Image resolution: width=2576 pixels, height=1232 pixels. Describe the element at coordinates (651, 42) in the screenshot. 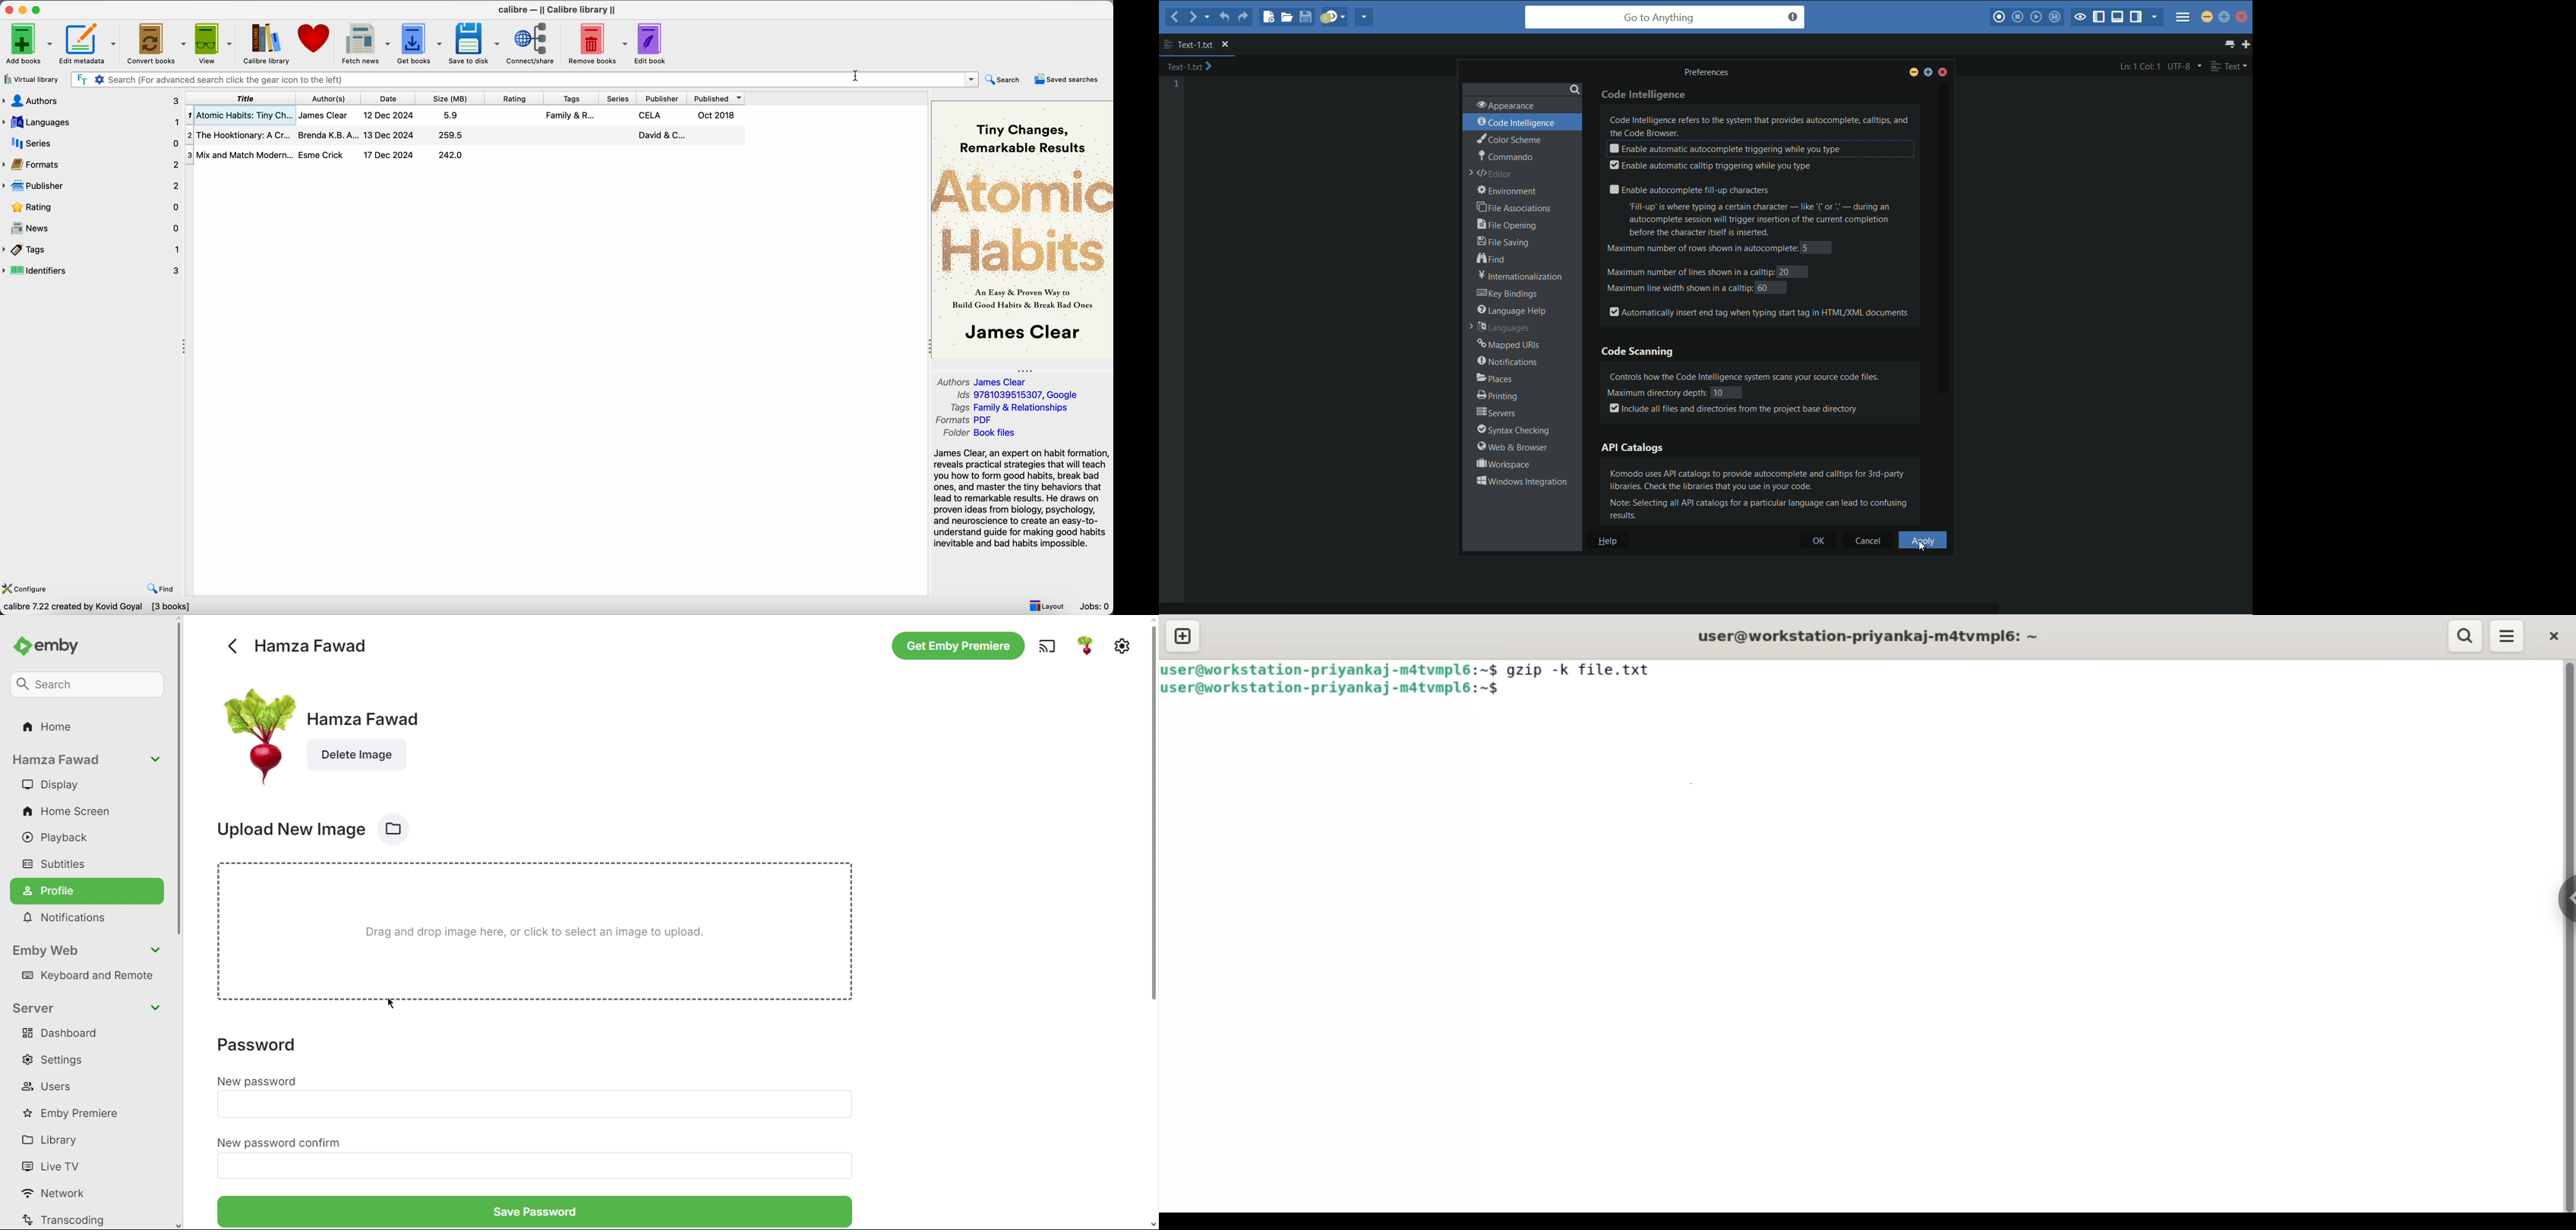

I see `edit book` at that location.